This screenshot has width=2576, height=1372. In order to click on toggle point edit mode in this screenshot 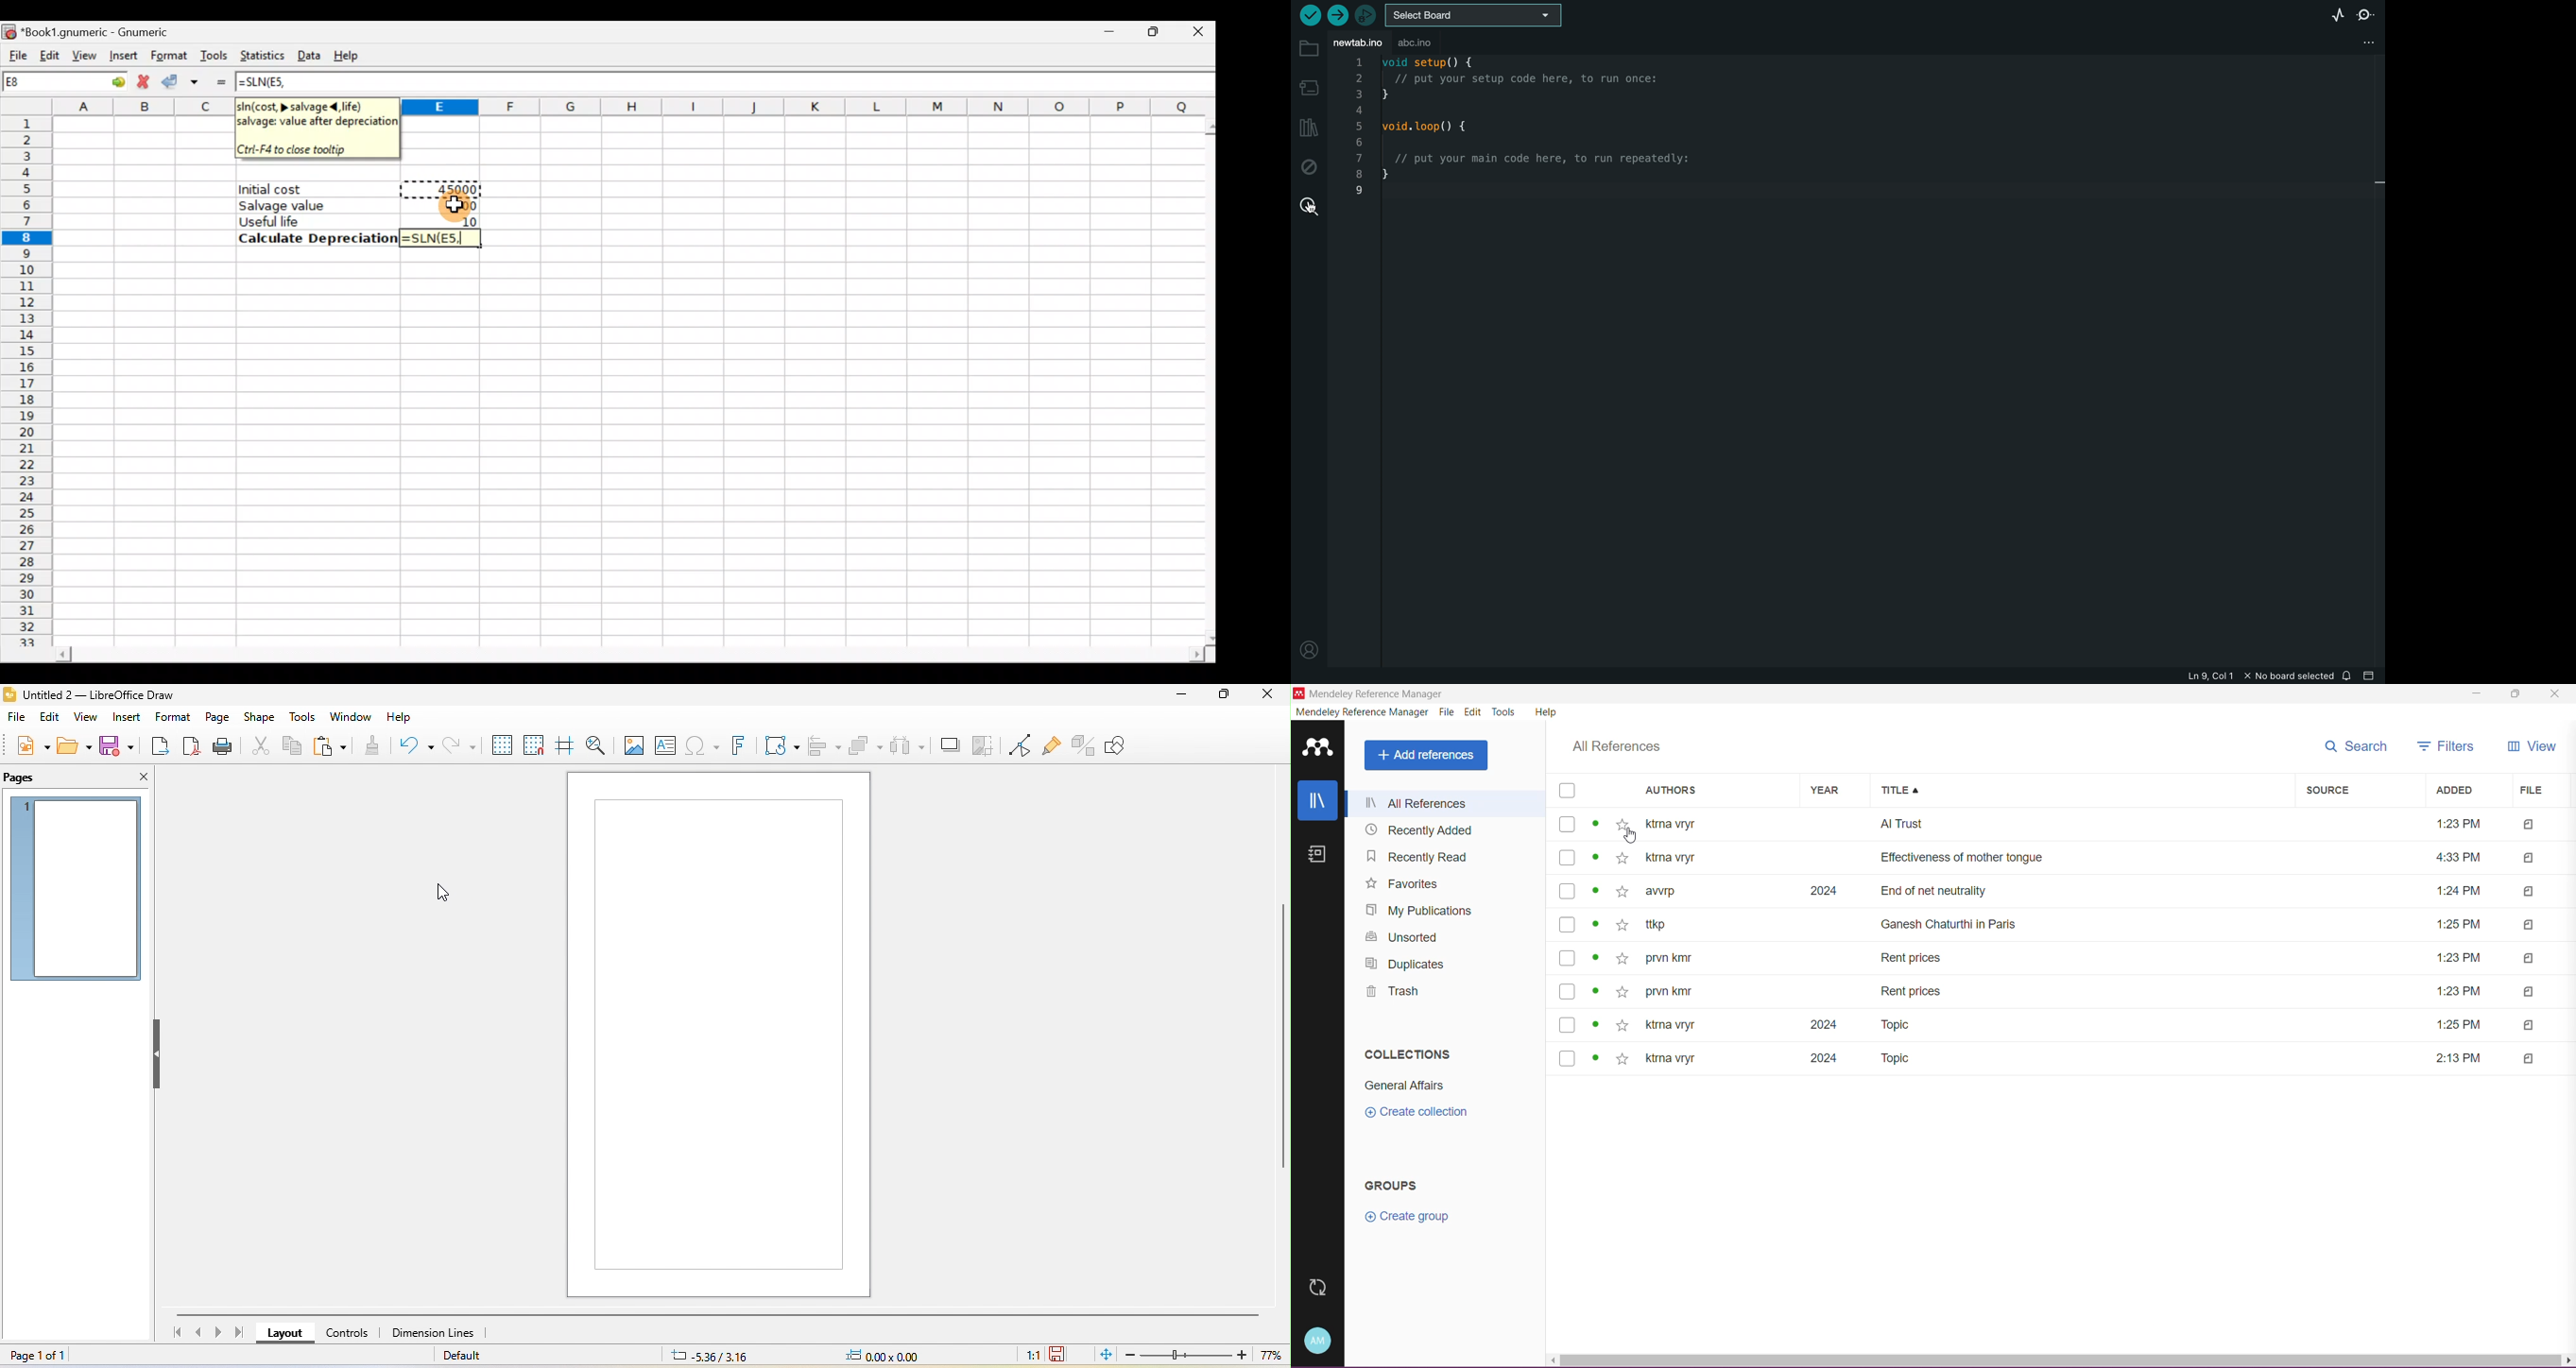, I will do `click(1019, 745)`.